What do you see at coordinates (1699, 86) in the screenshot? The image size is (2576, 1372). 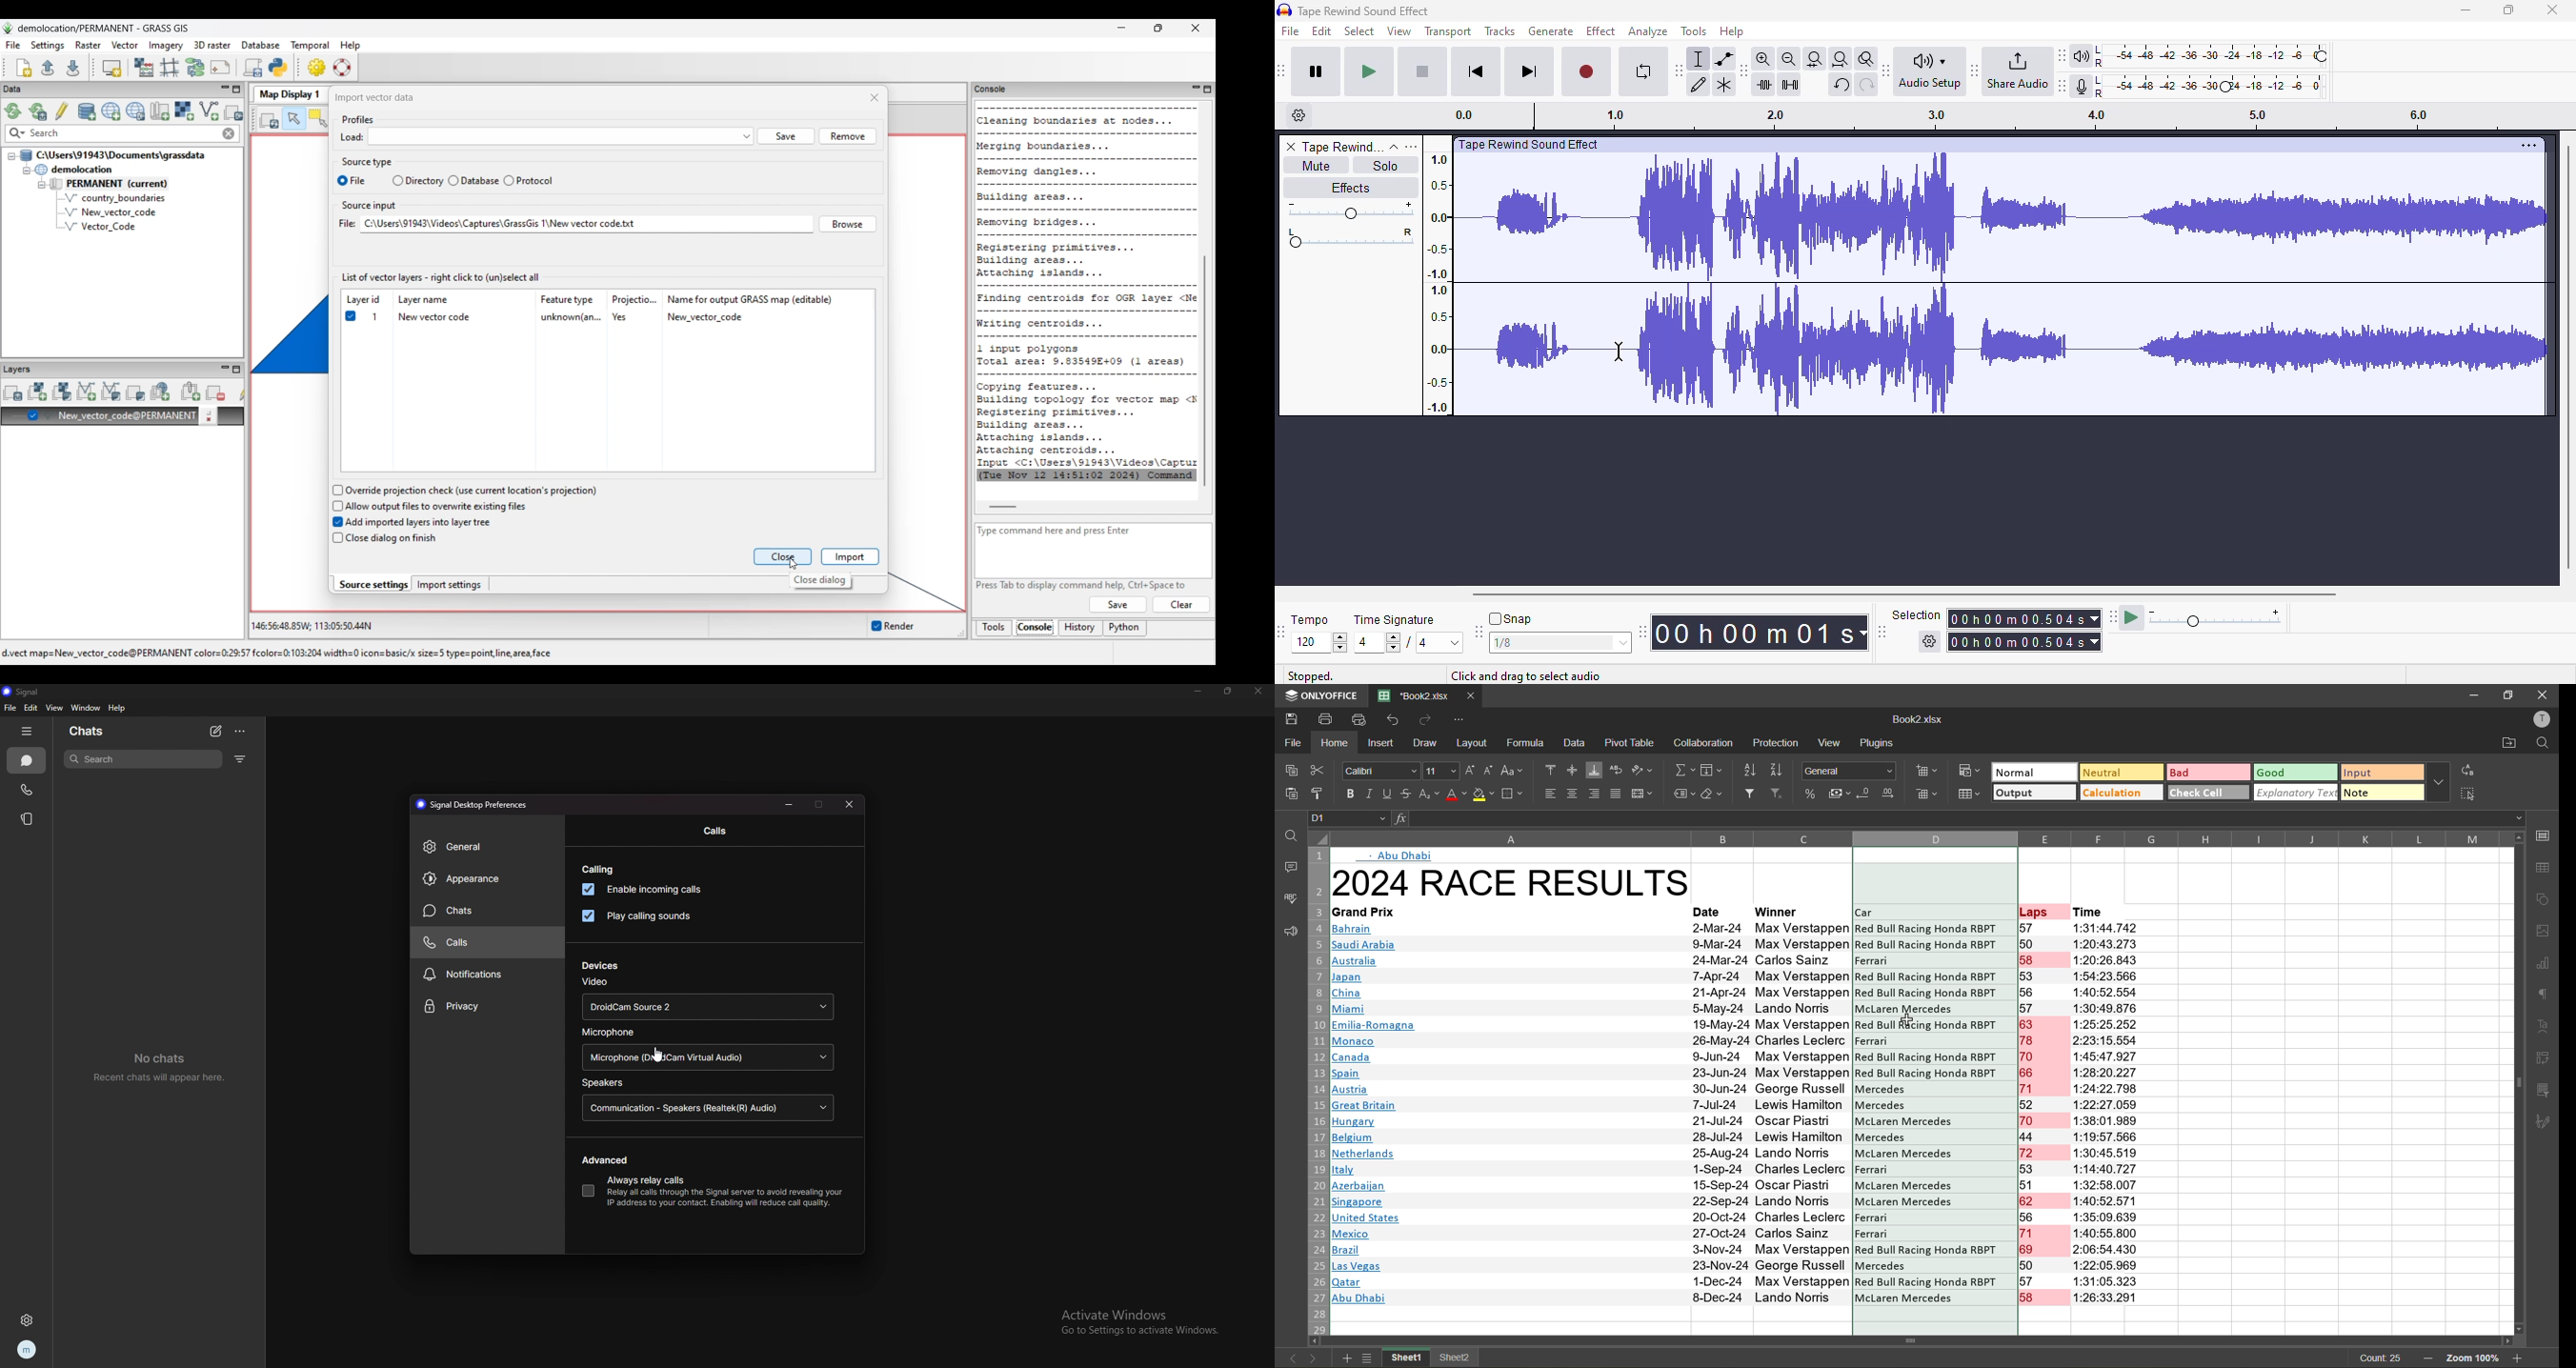 I see `draw tool` at bounding box center [1699, 86].